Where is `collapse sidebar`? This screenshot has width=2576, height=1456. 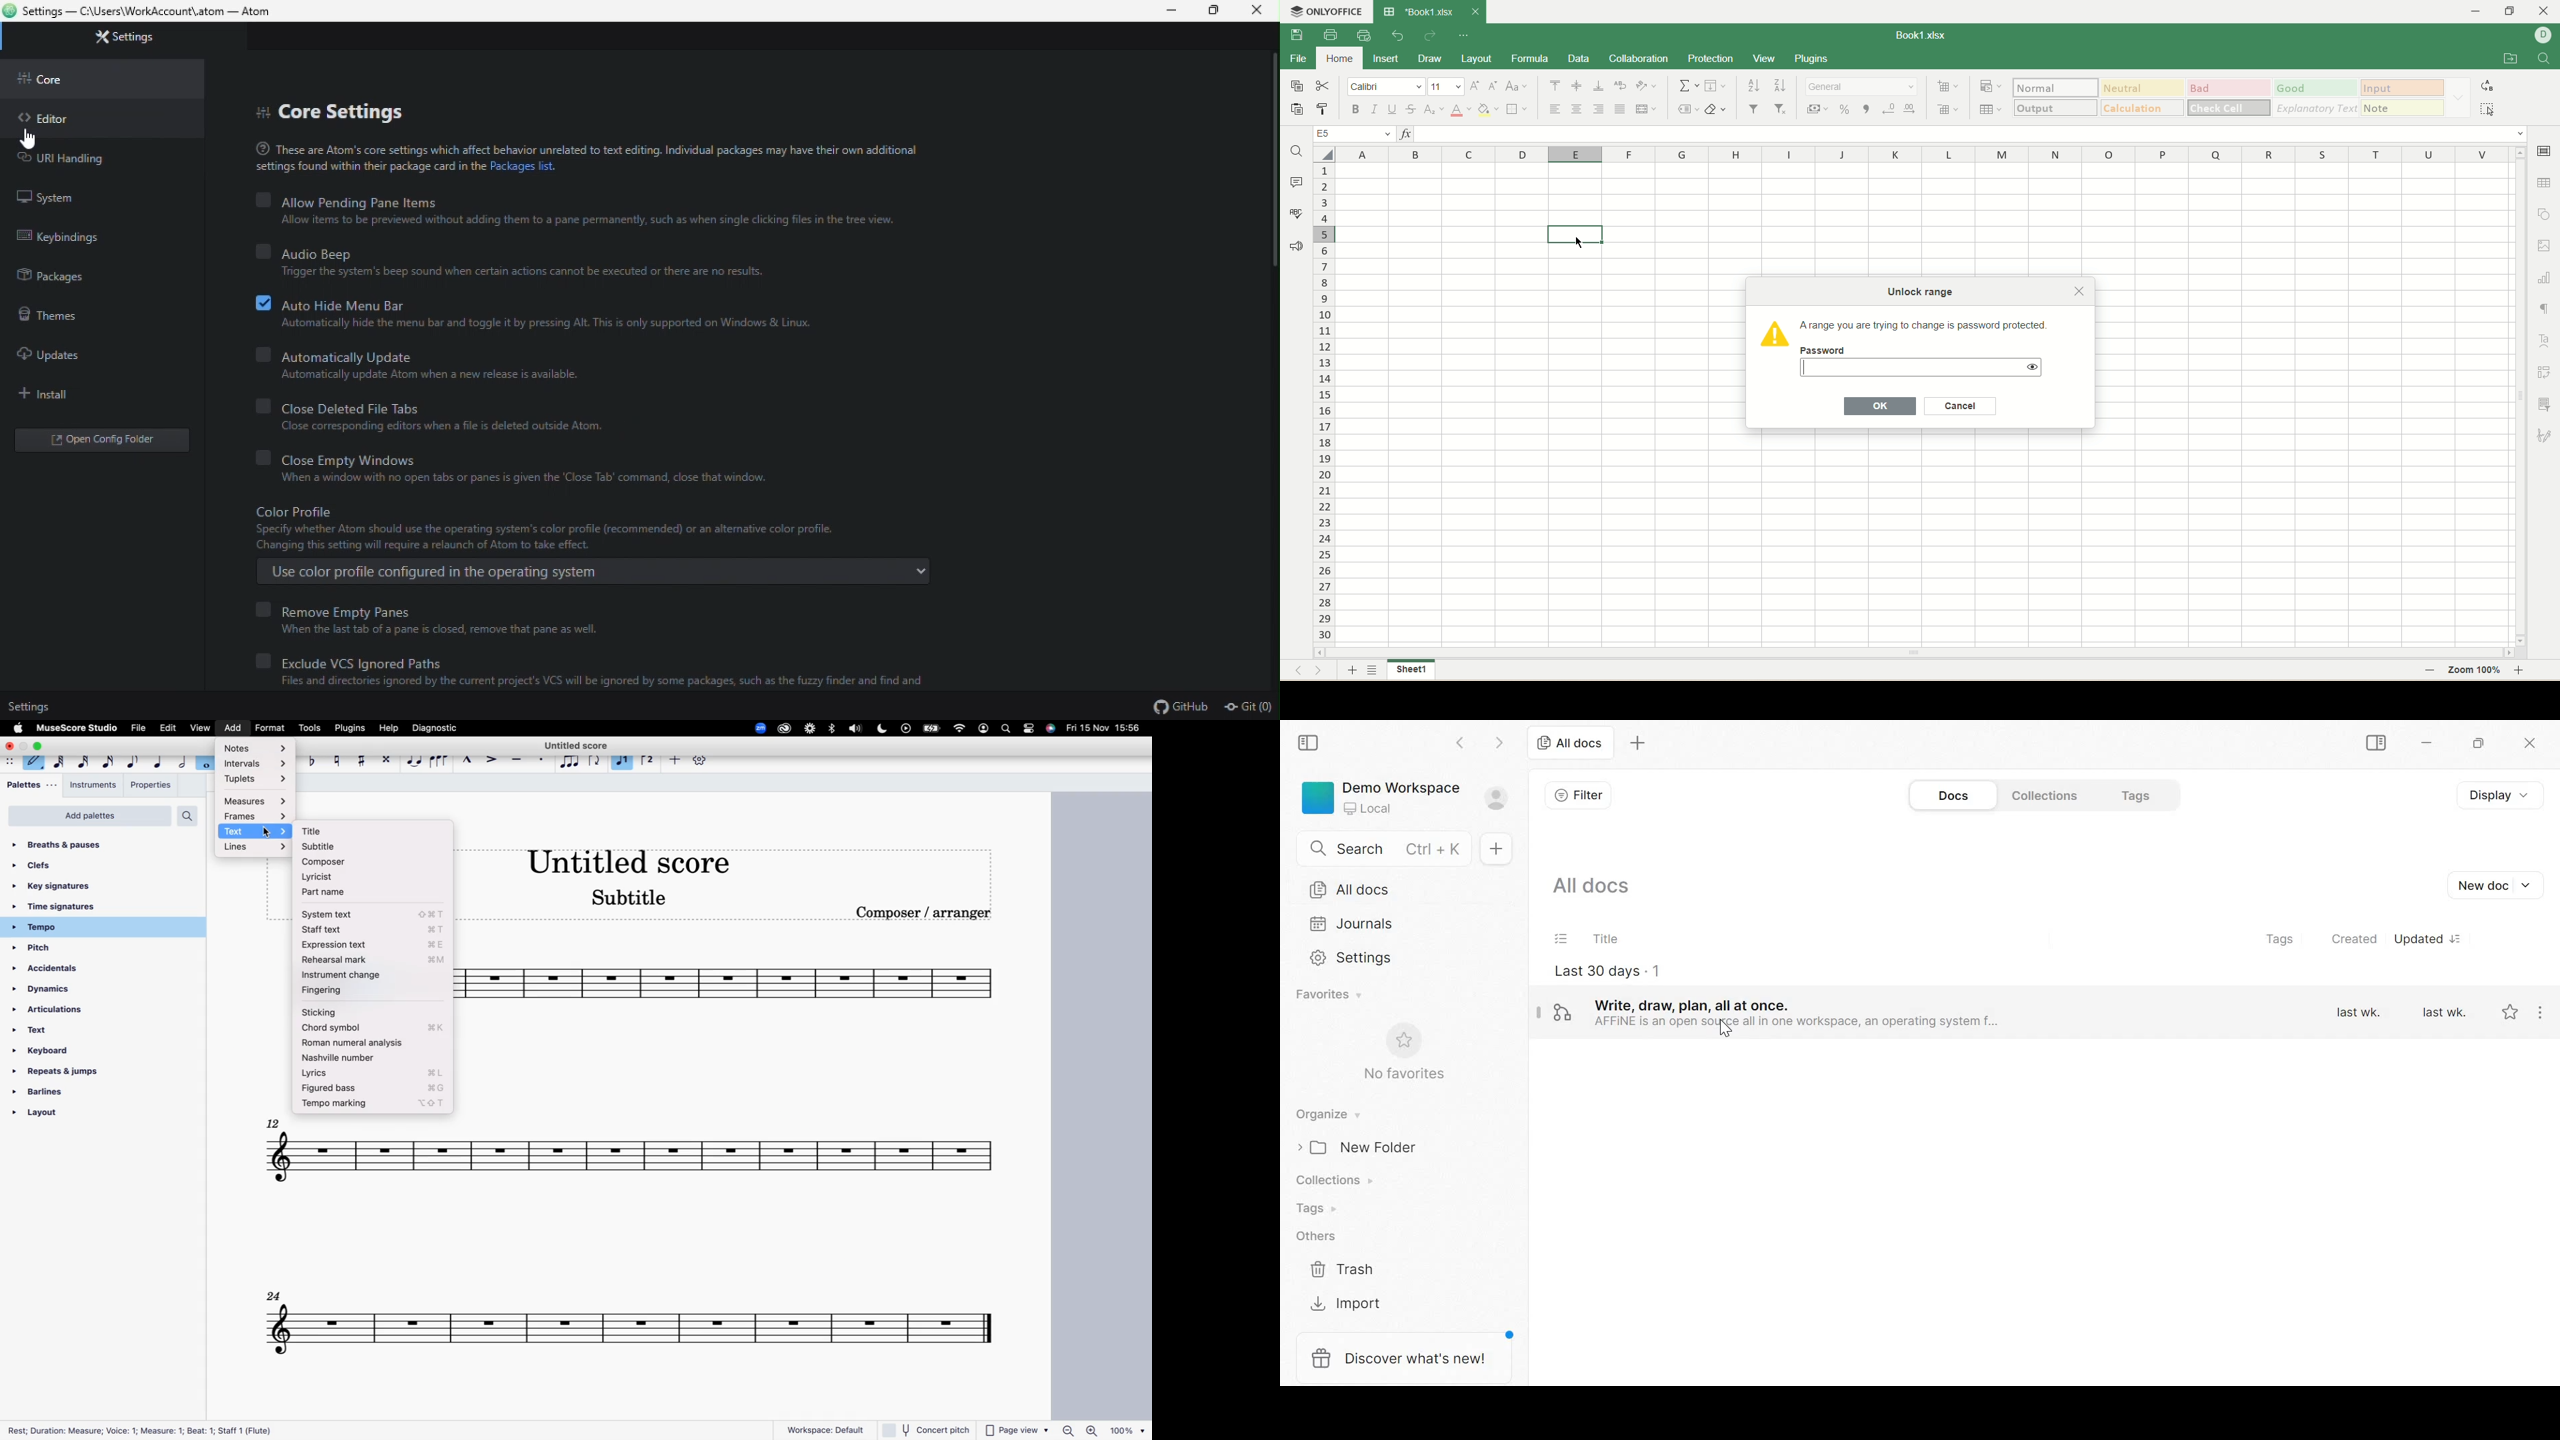 collapse sidebar is located at coordinates (1309, 744).